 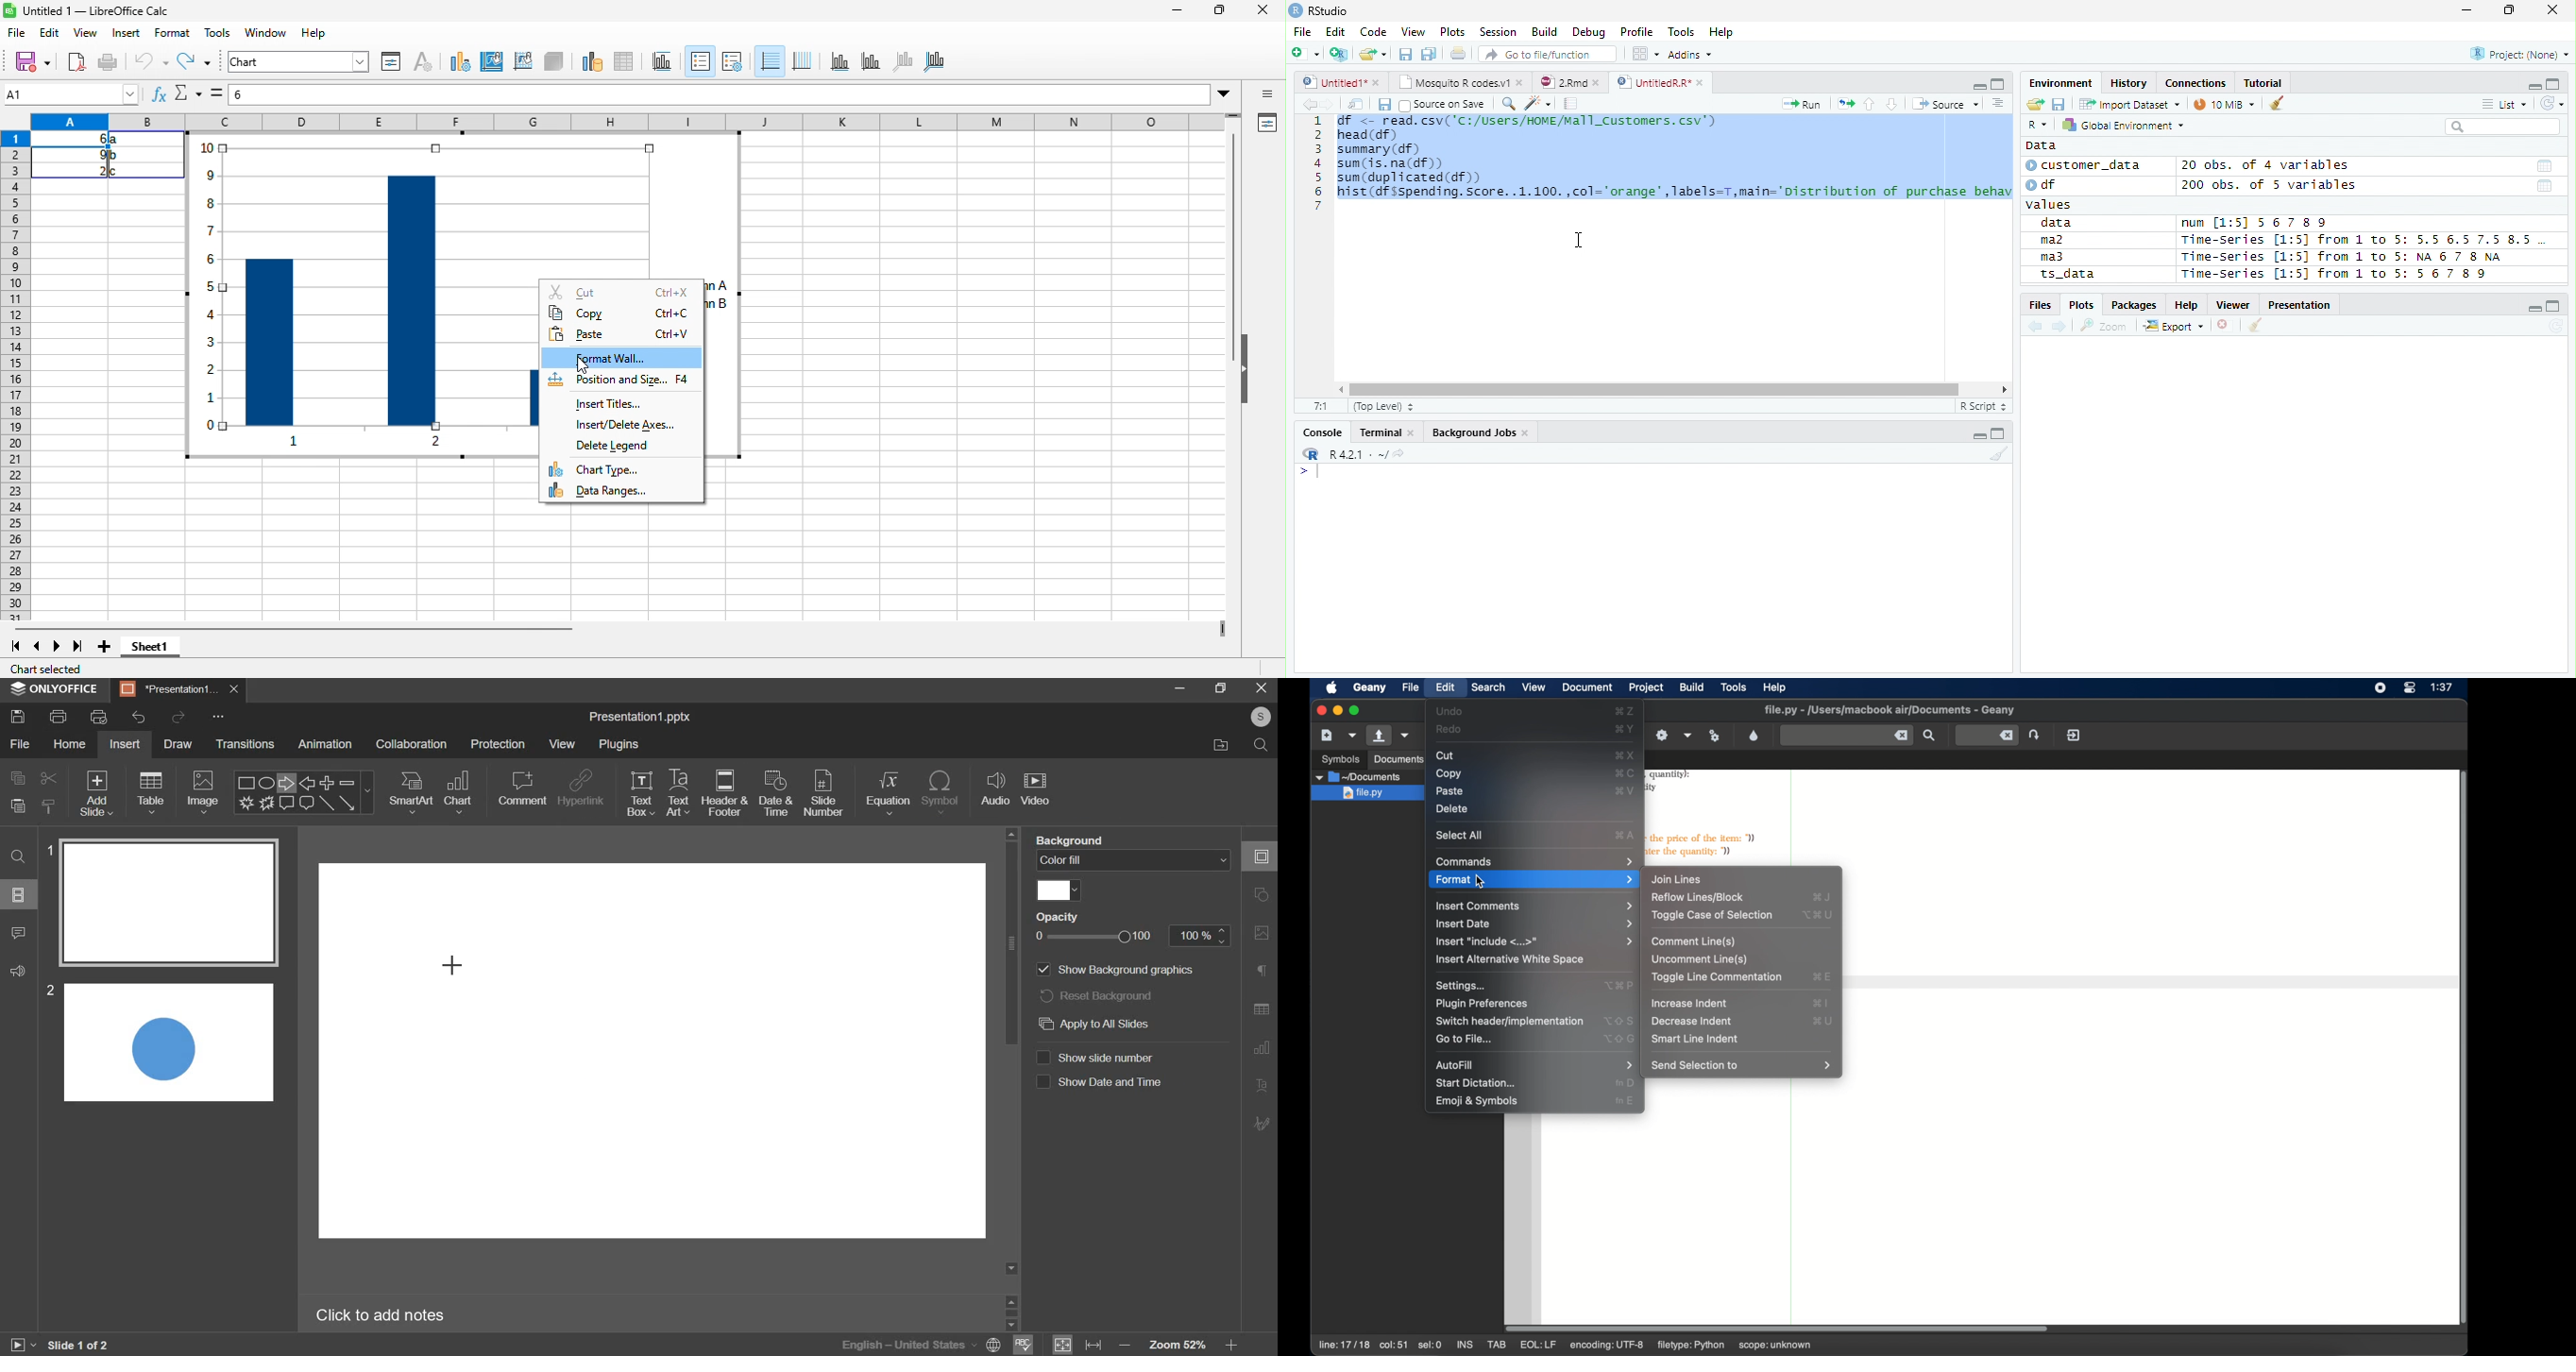 What do you see at coordinates (2081, 304) in the screenshot?
I see `Plots` at bounding box center [2081, 304].